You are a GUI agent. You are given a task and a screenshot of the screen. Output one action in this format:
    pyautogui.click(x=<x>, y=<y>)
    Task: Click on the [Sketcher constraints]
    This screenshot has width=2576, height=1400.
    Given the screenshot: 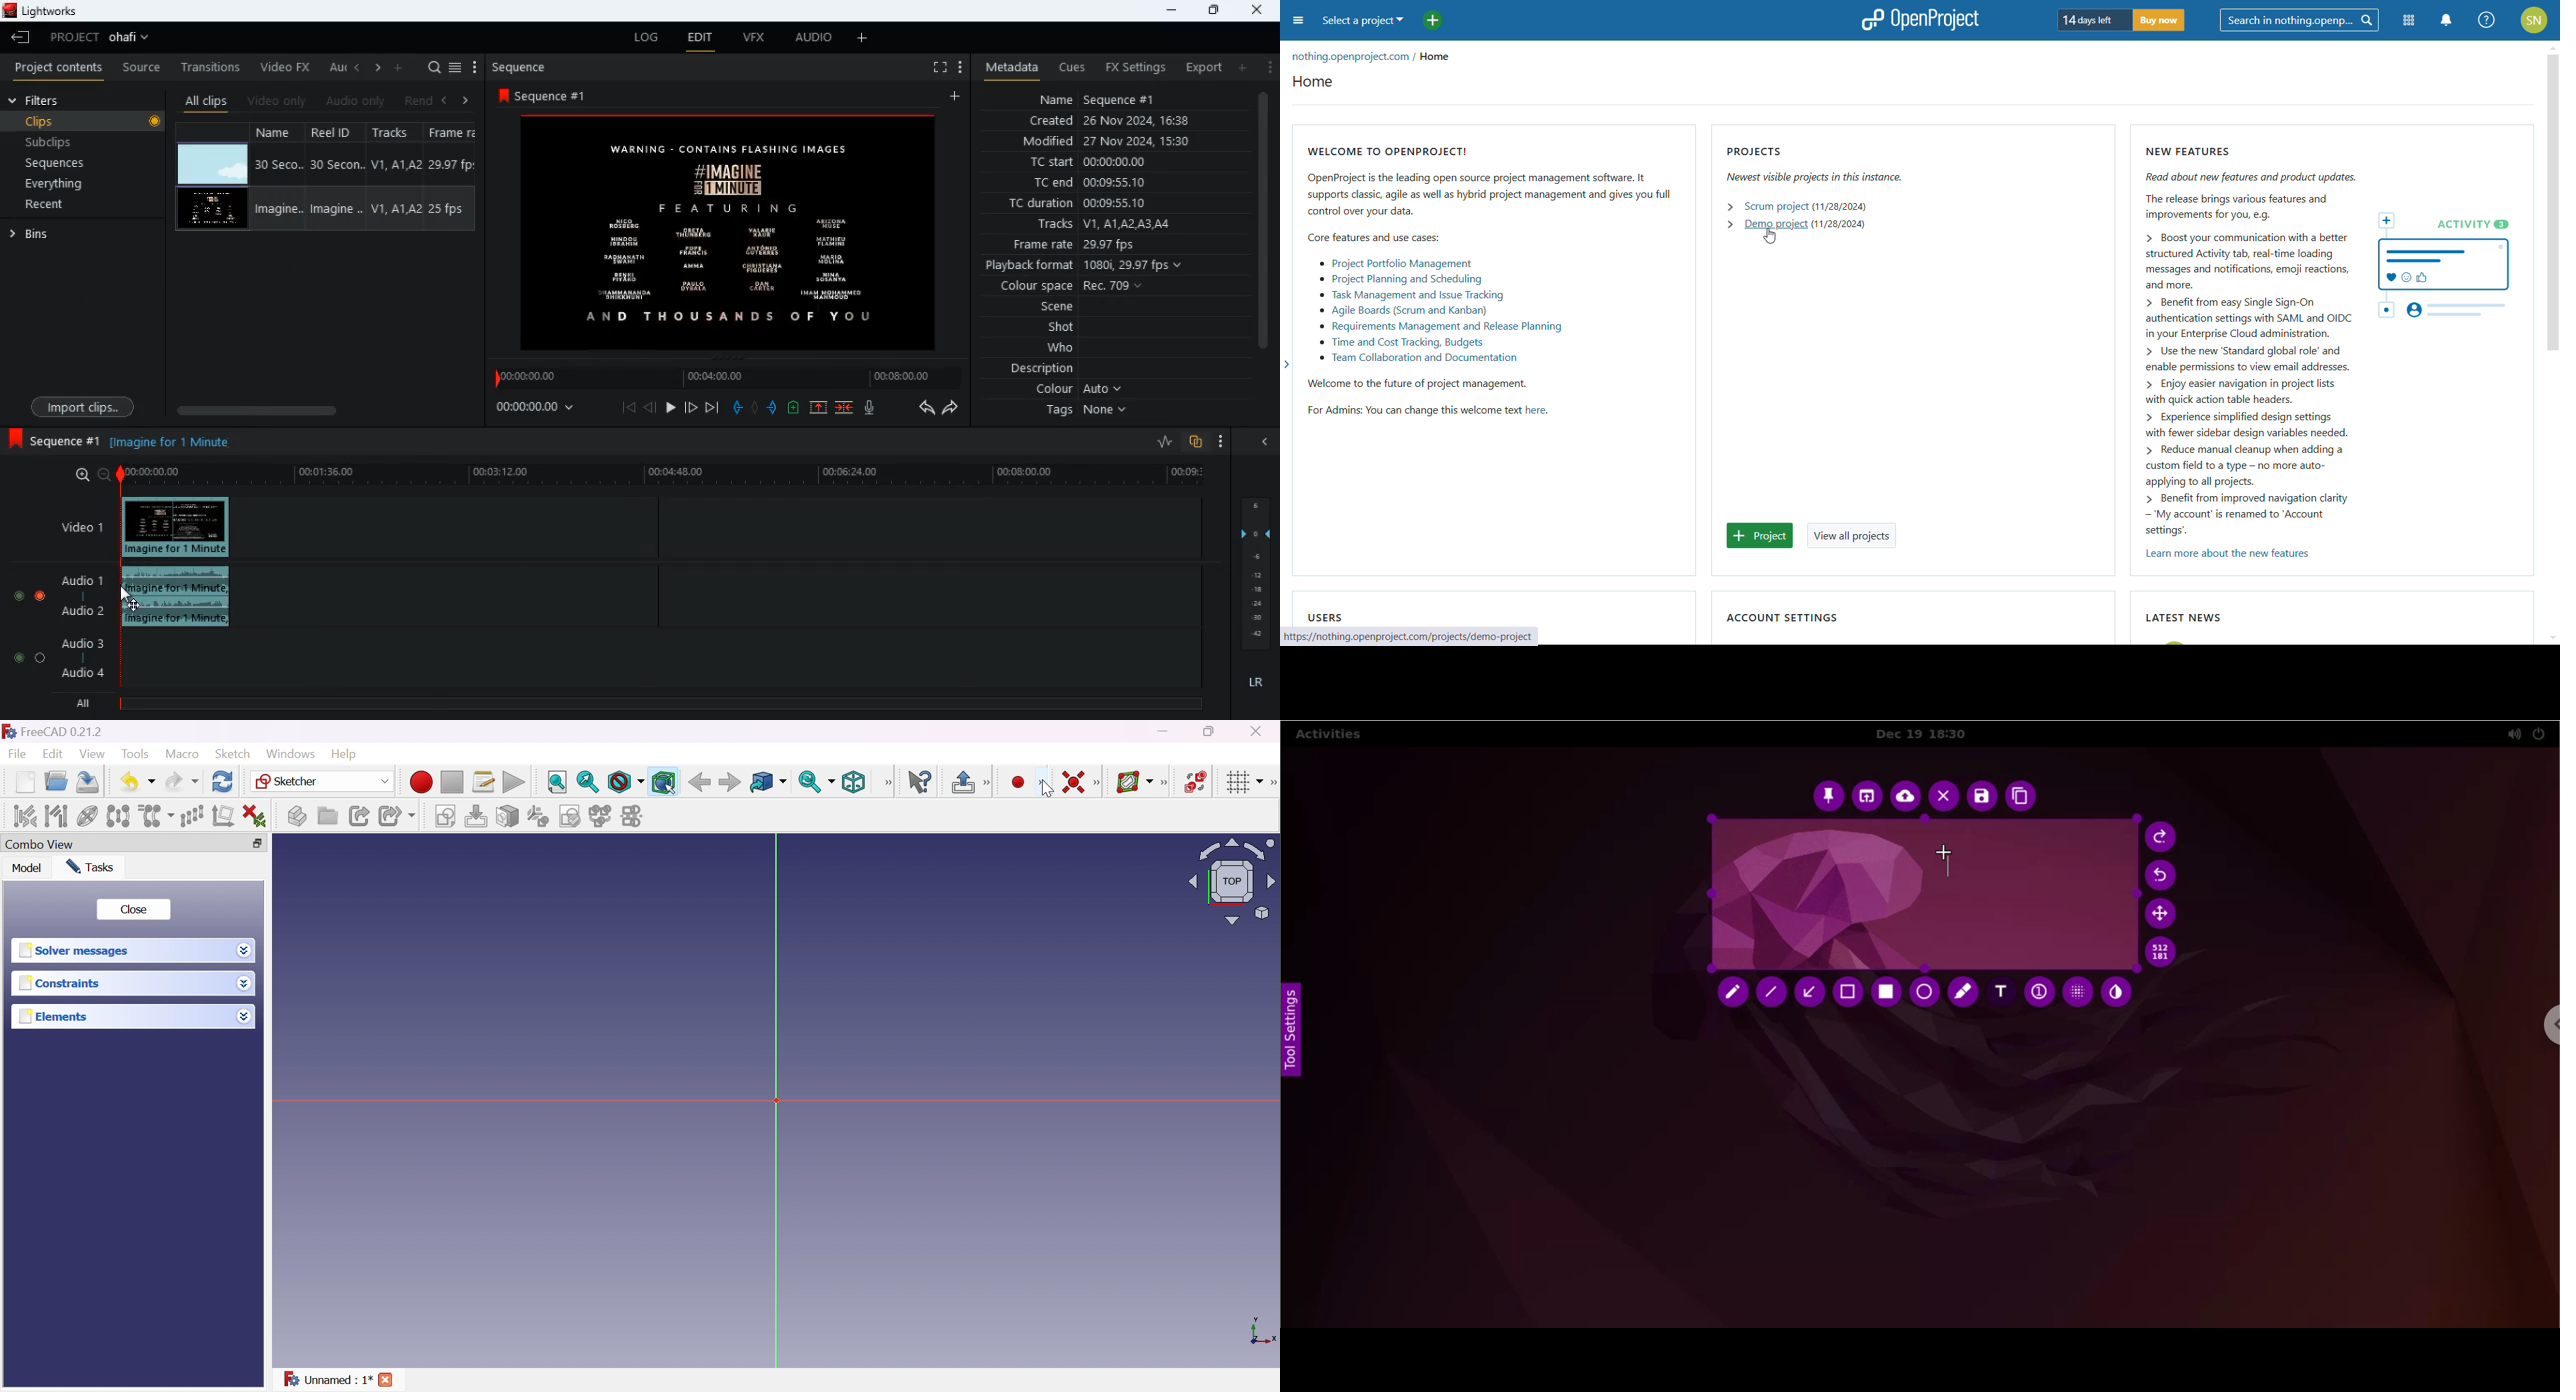 What is the action you would take?
    pyautogui.click(x=1099, y=783)
    